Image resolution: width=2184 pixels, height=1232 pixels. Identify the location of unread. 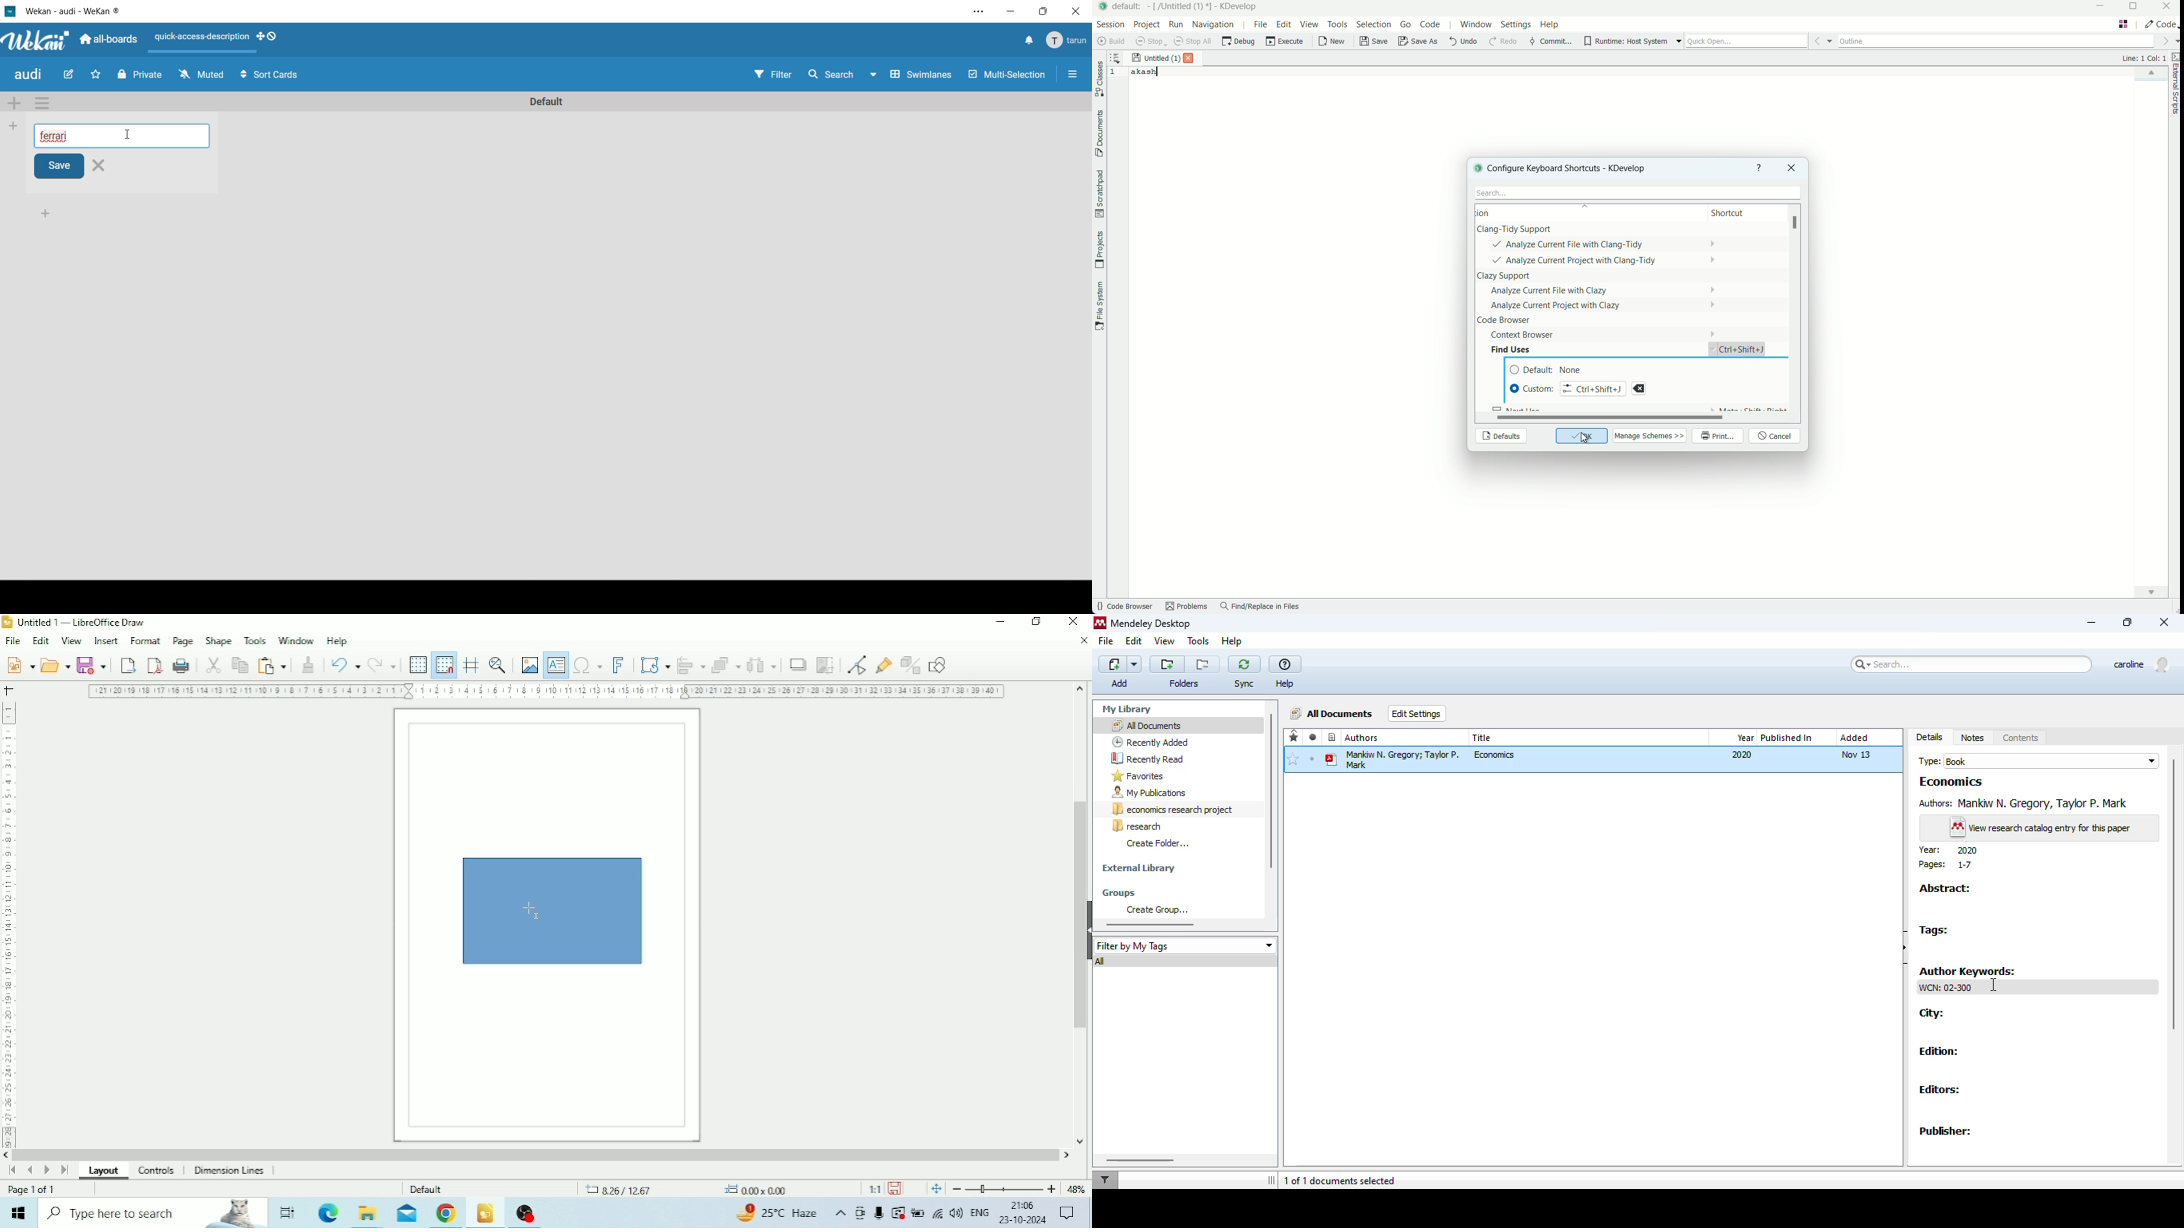
(1313, 759).